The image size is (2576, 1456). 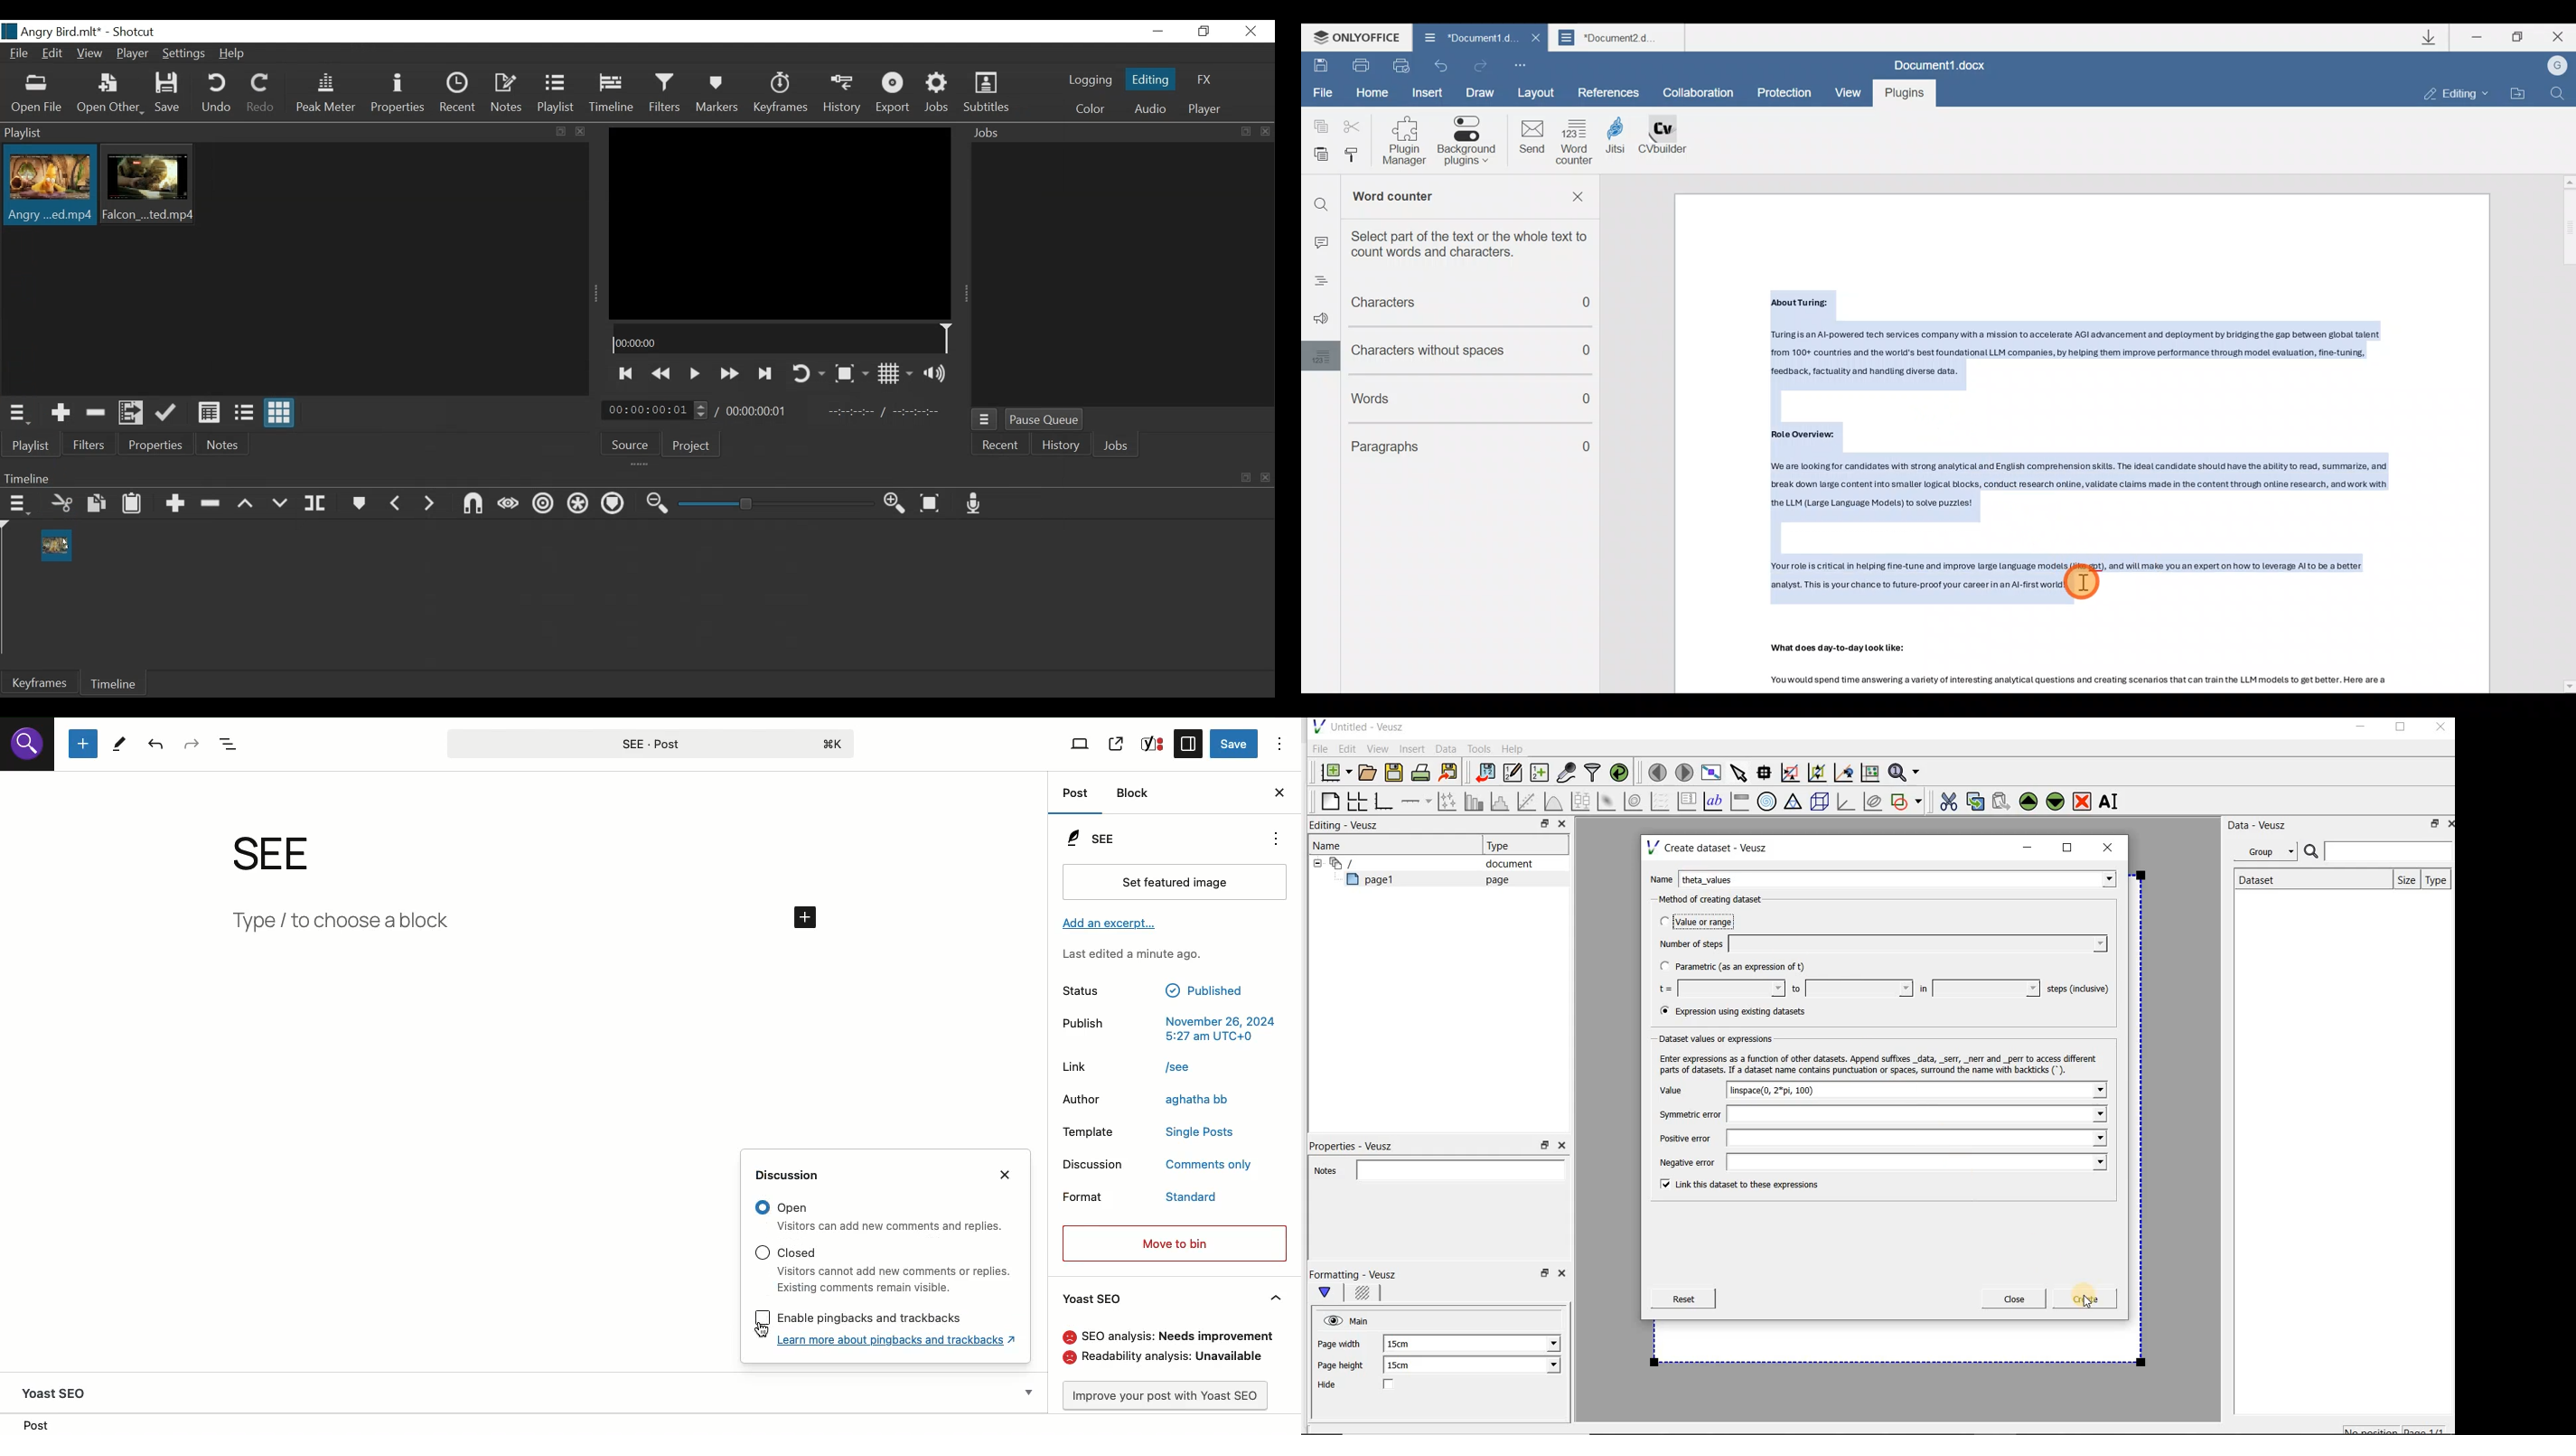 I want to click on see, so click(x=291, y=853).